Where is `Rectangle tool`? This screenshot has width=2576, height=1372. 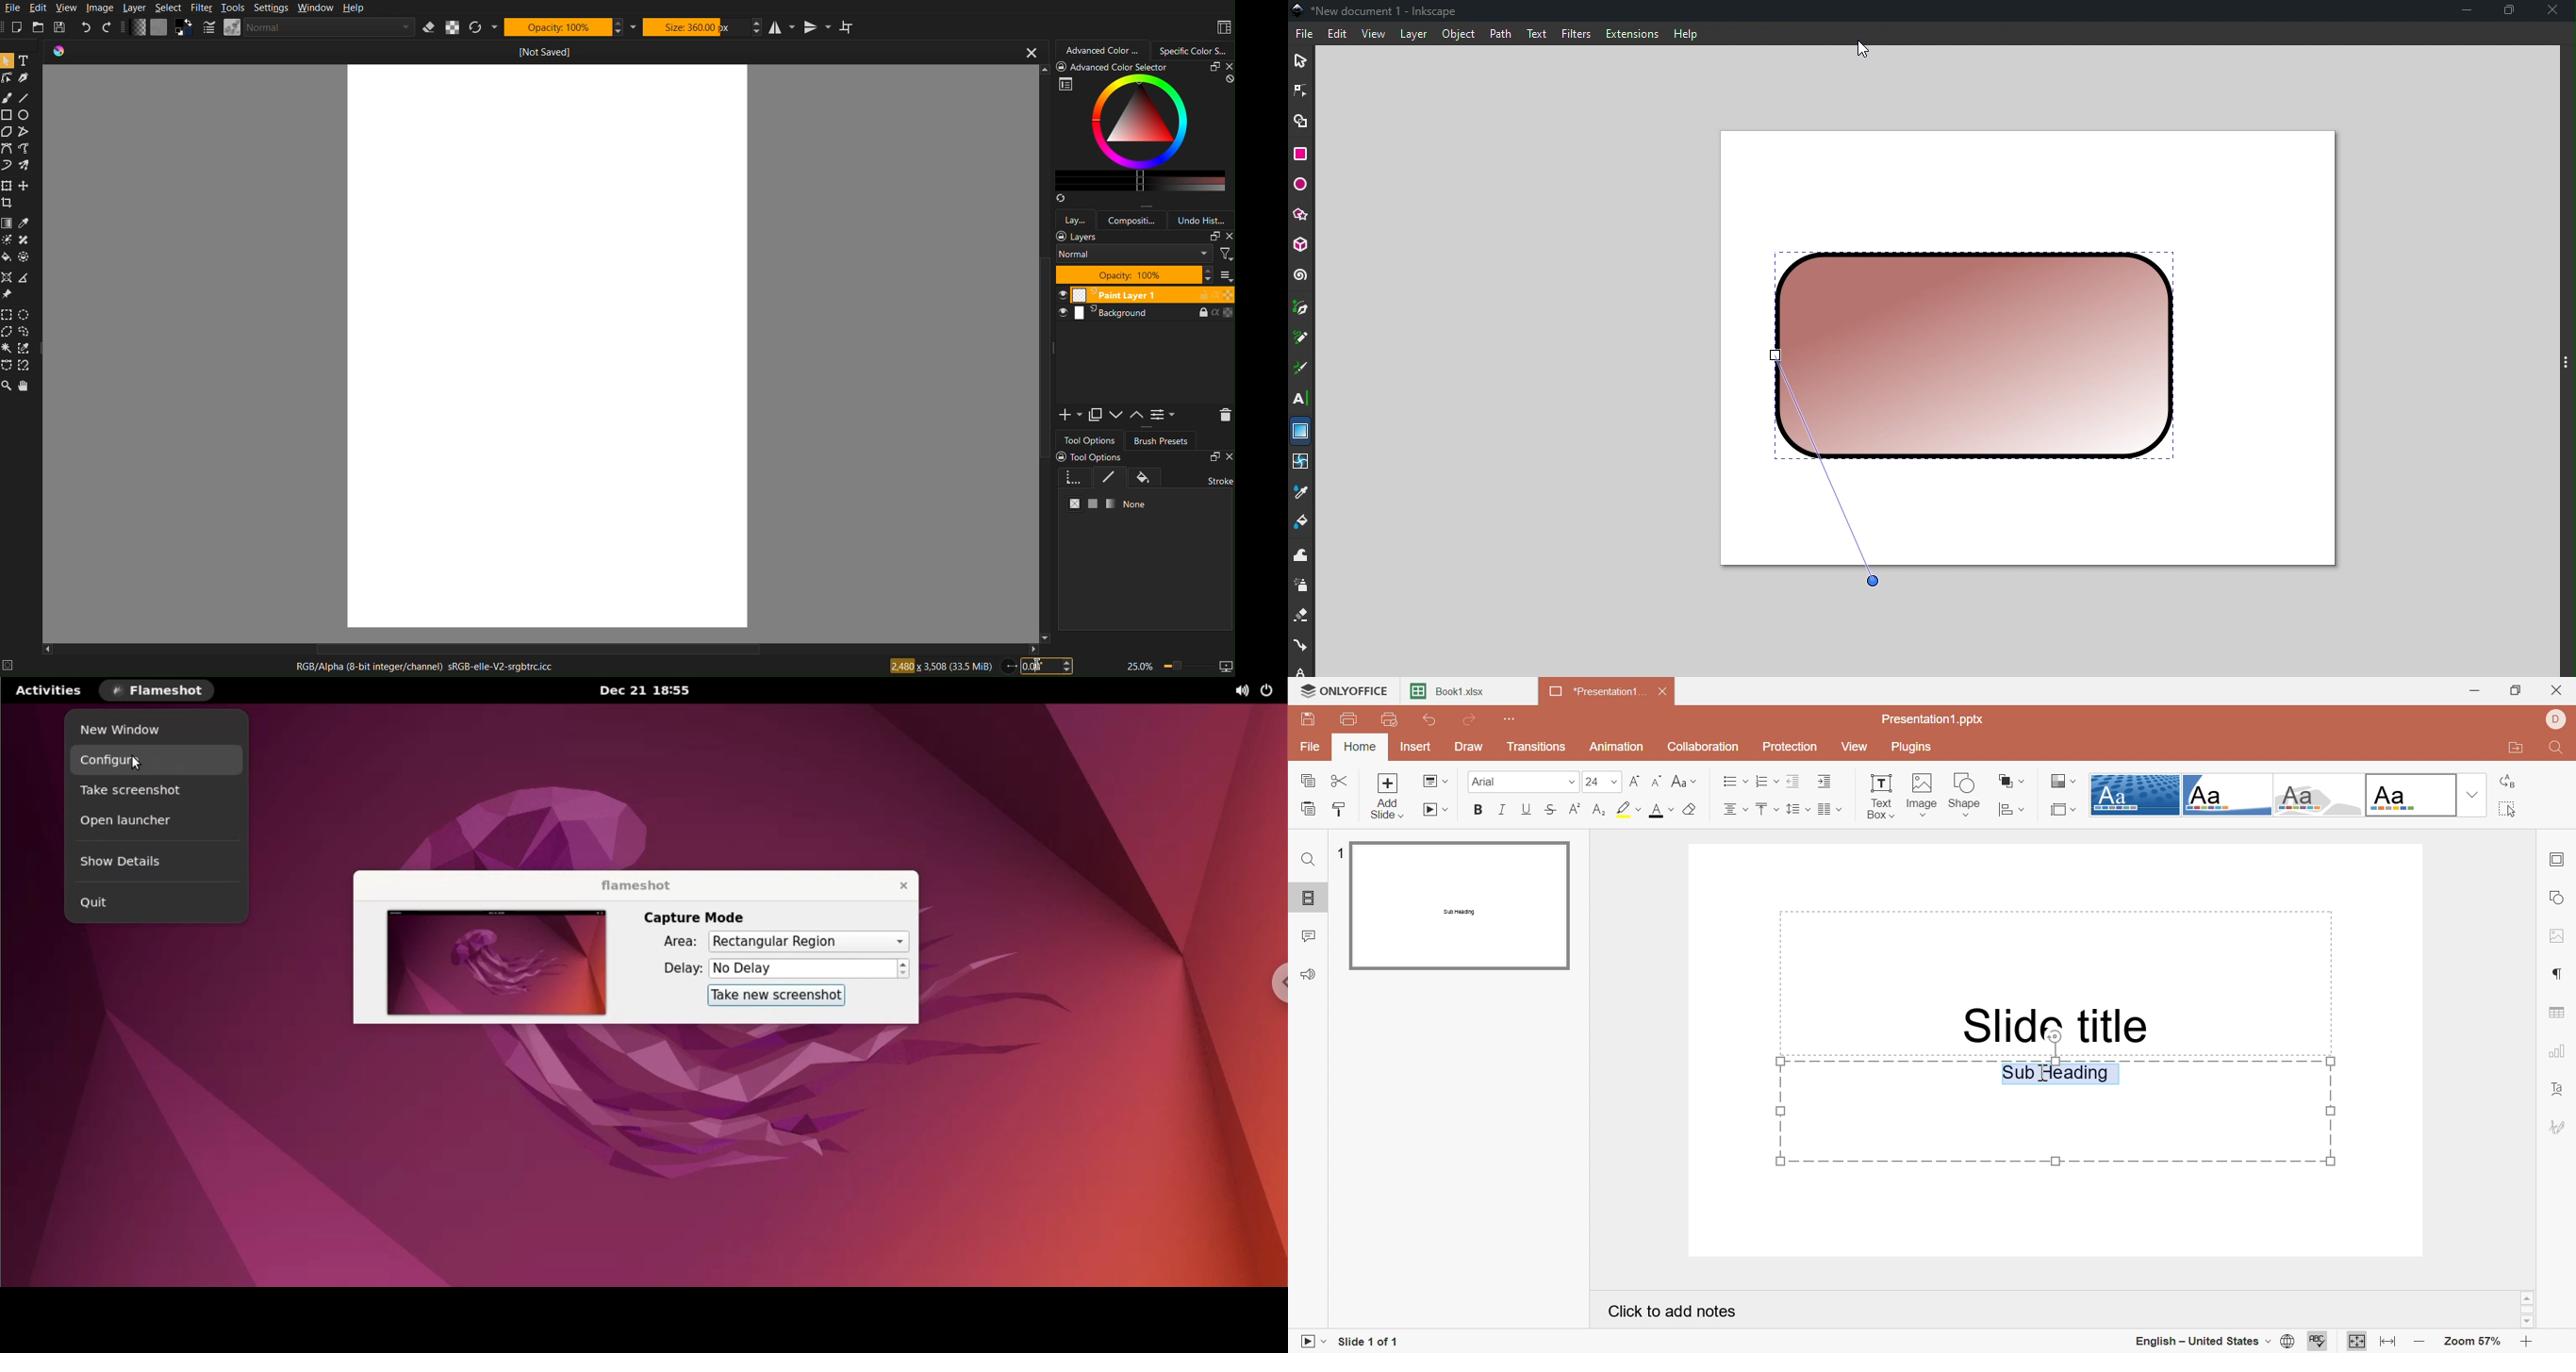 Rectangle tool is located at coordinates (1304, 154).